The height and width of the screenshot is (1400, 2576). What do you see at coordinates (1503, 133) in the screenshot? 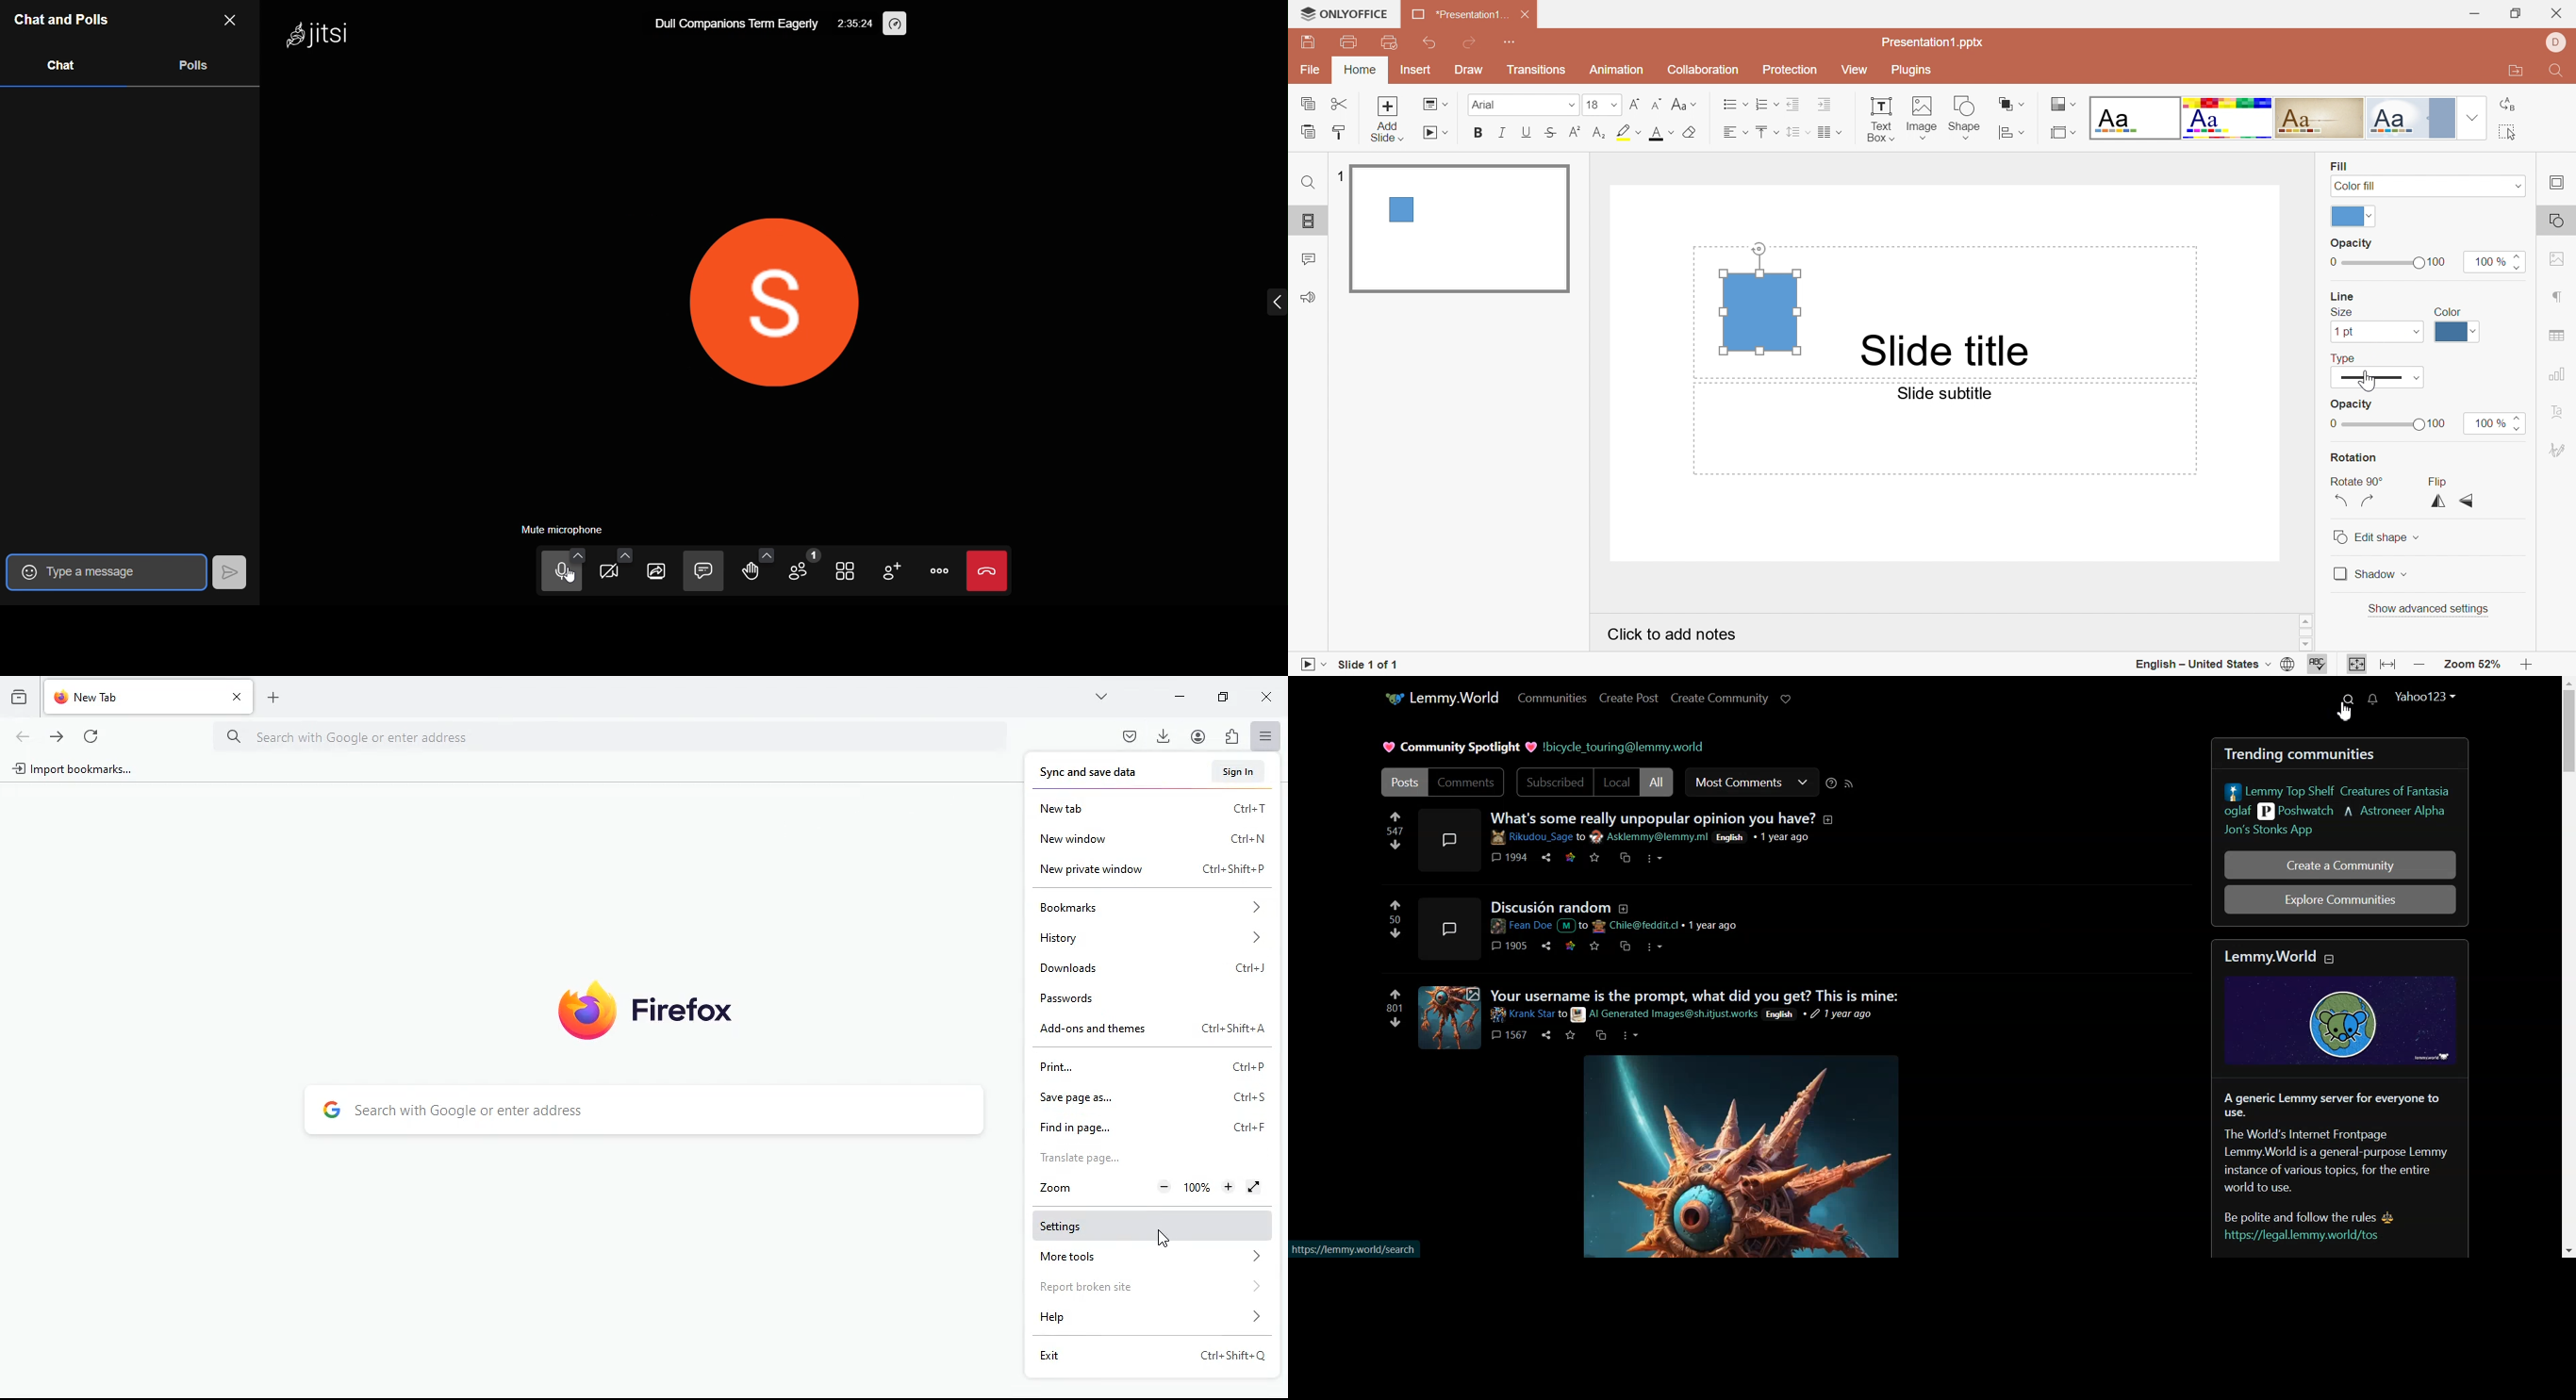
I see `Italic` at bounding box center [1503, 133].